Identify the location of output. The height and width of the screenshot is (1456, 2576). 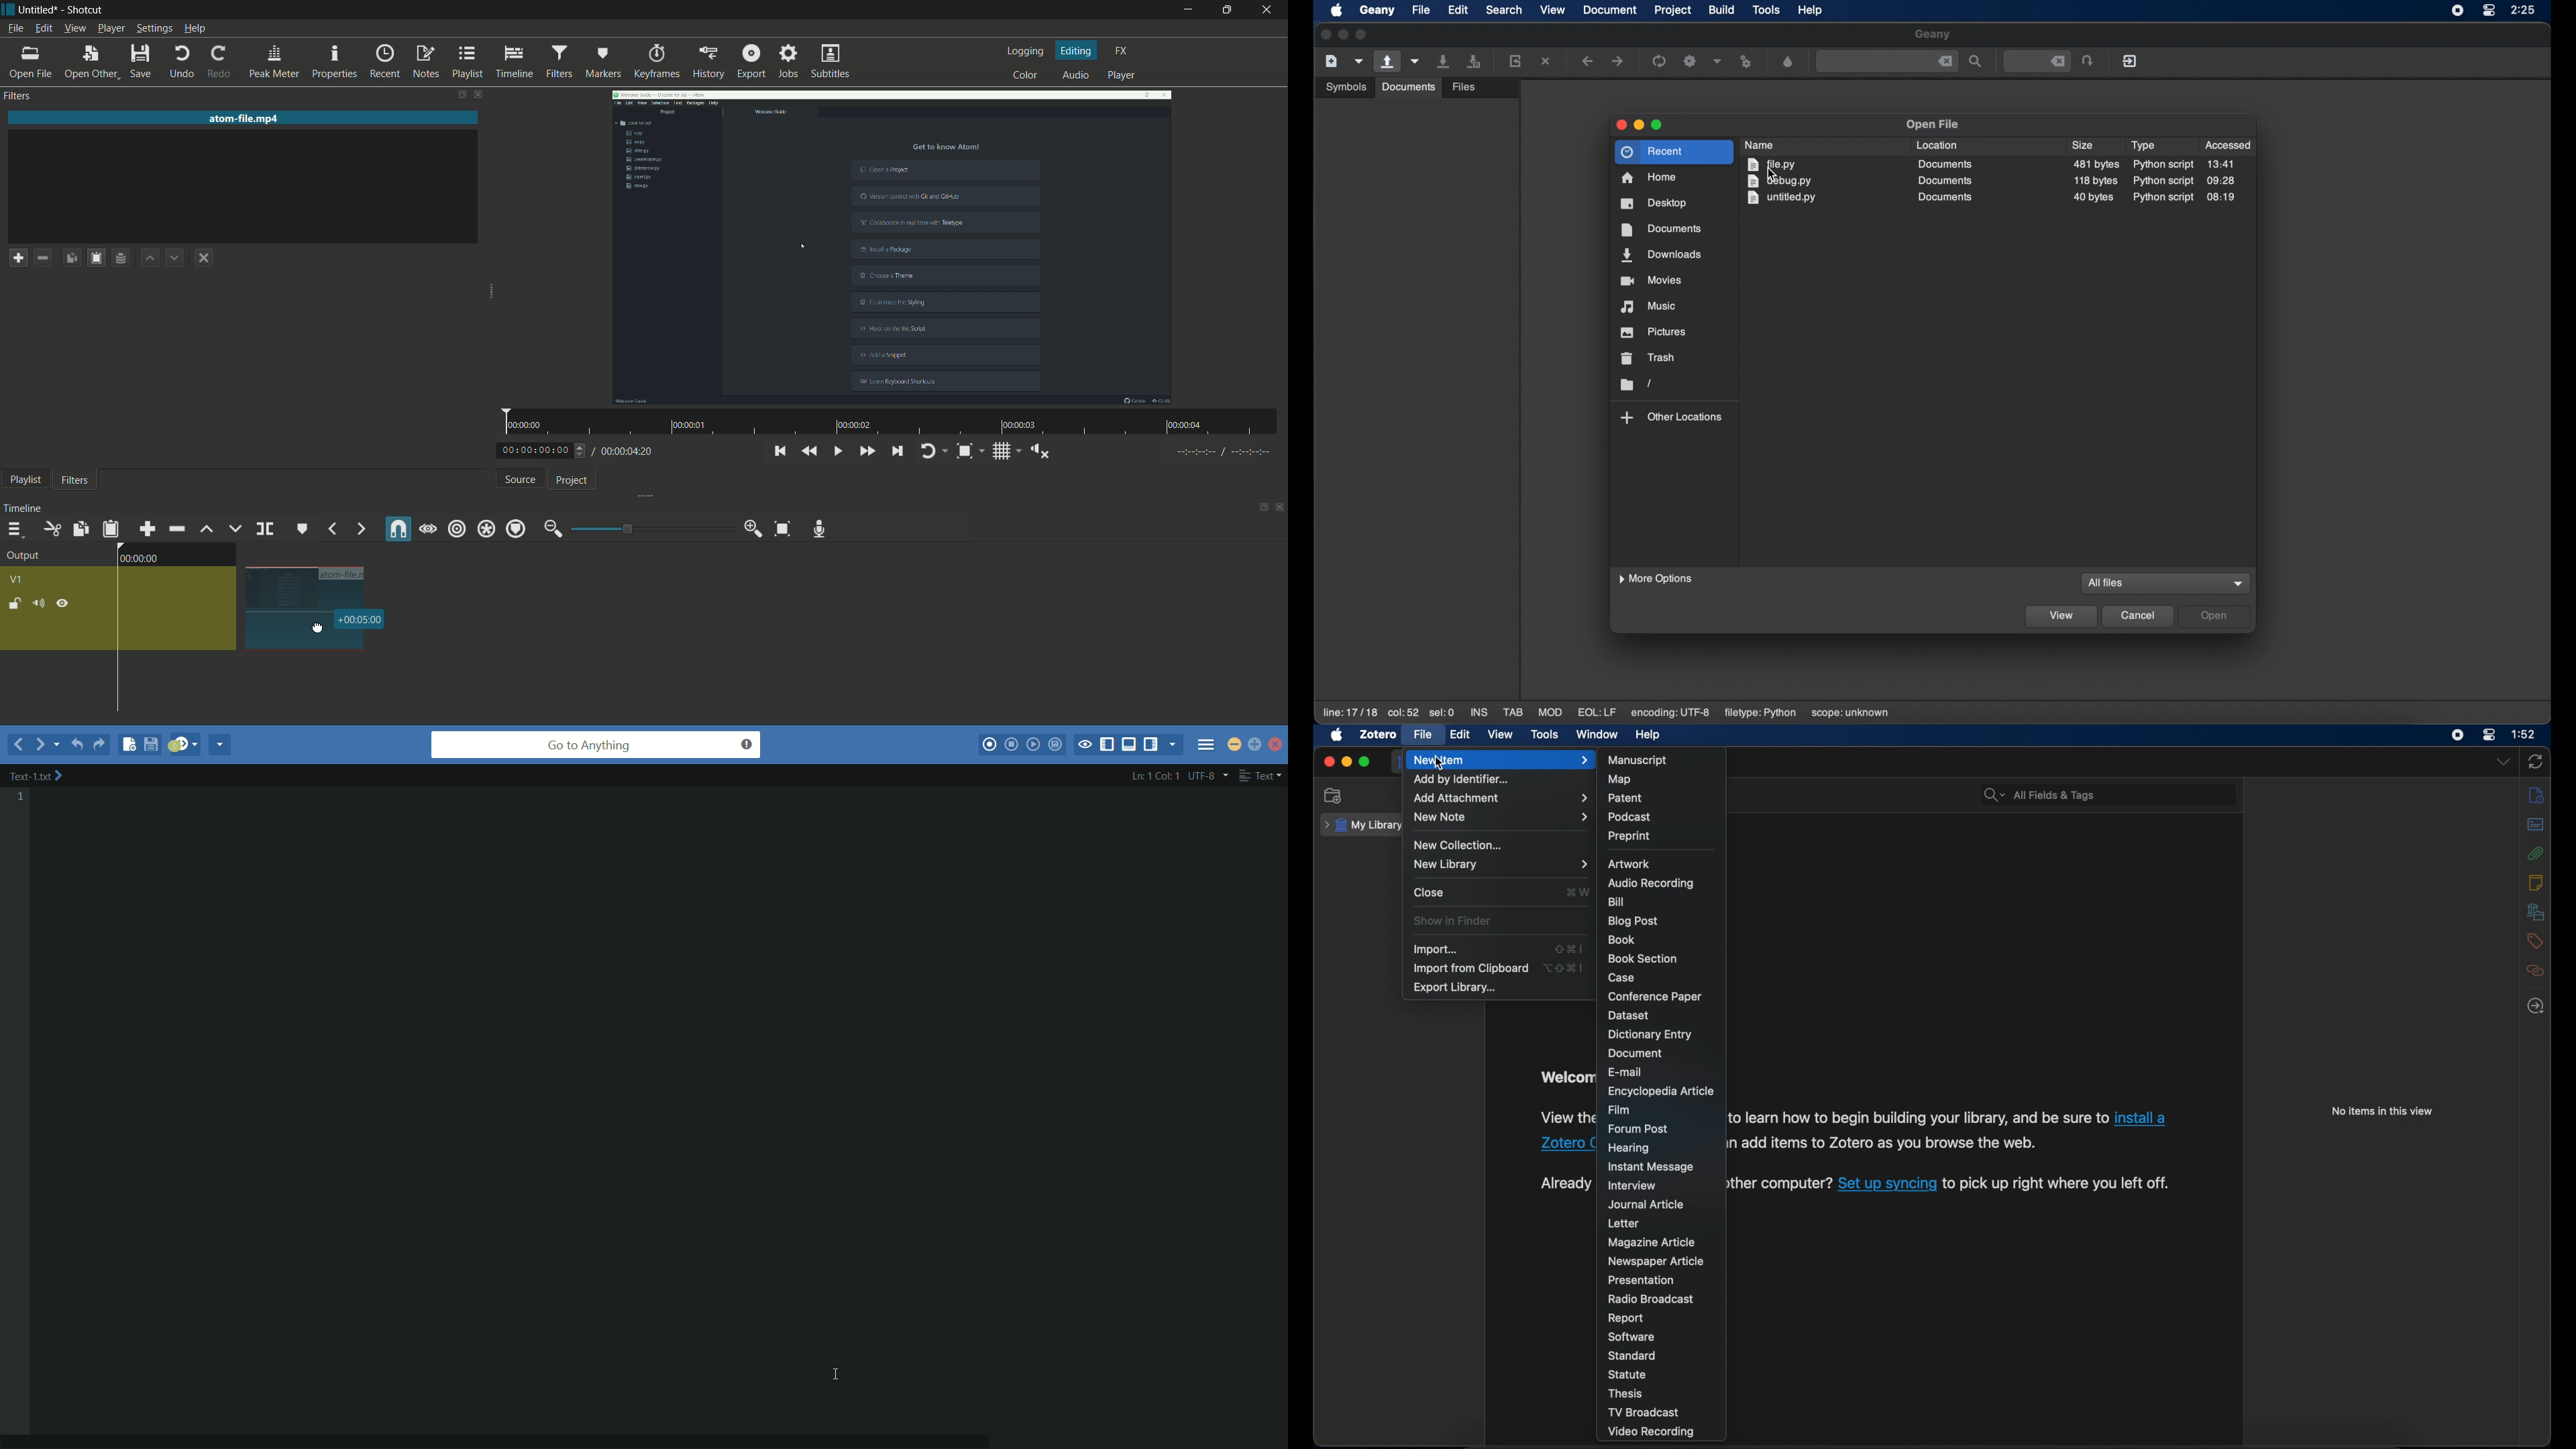
(22, 555).